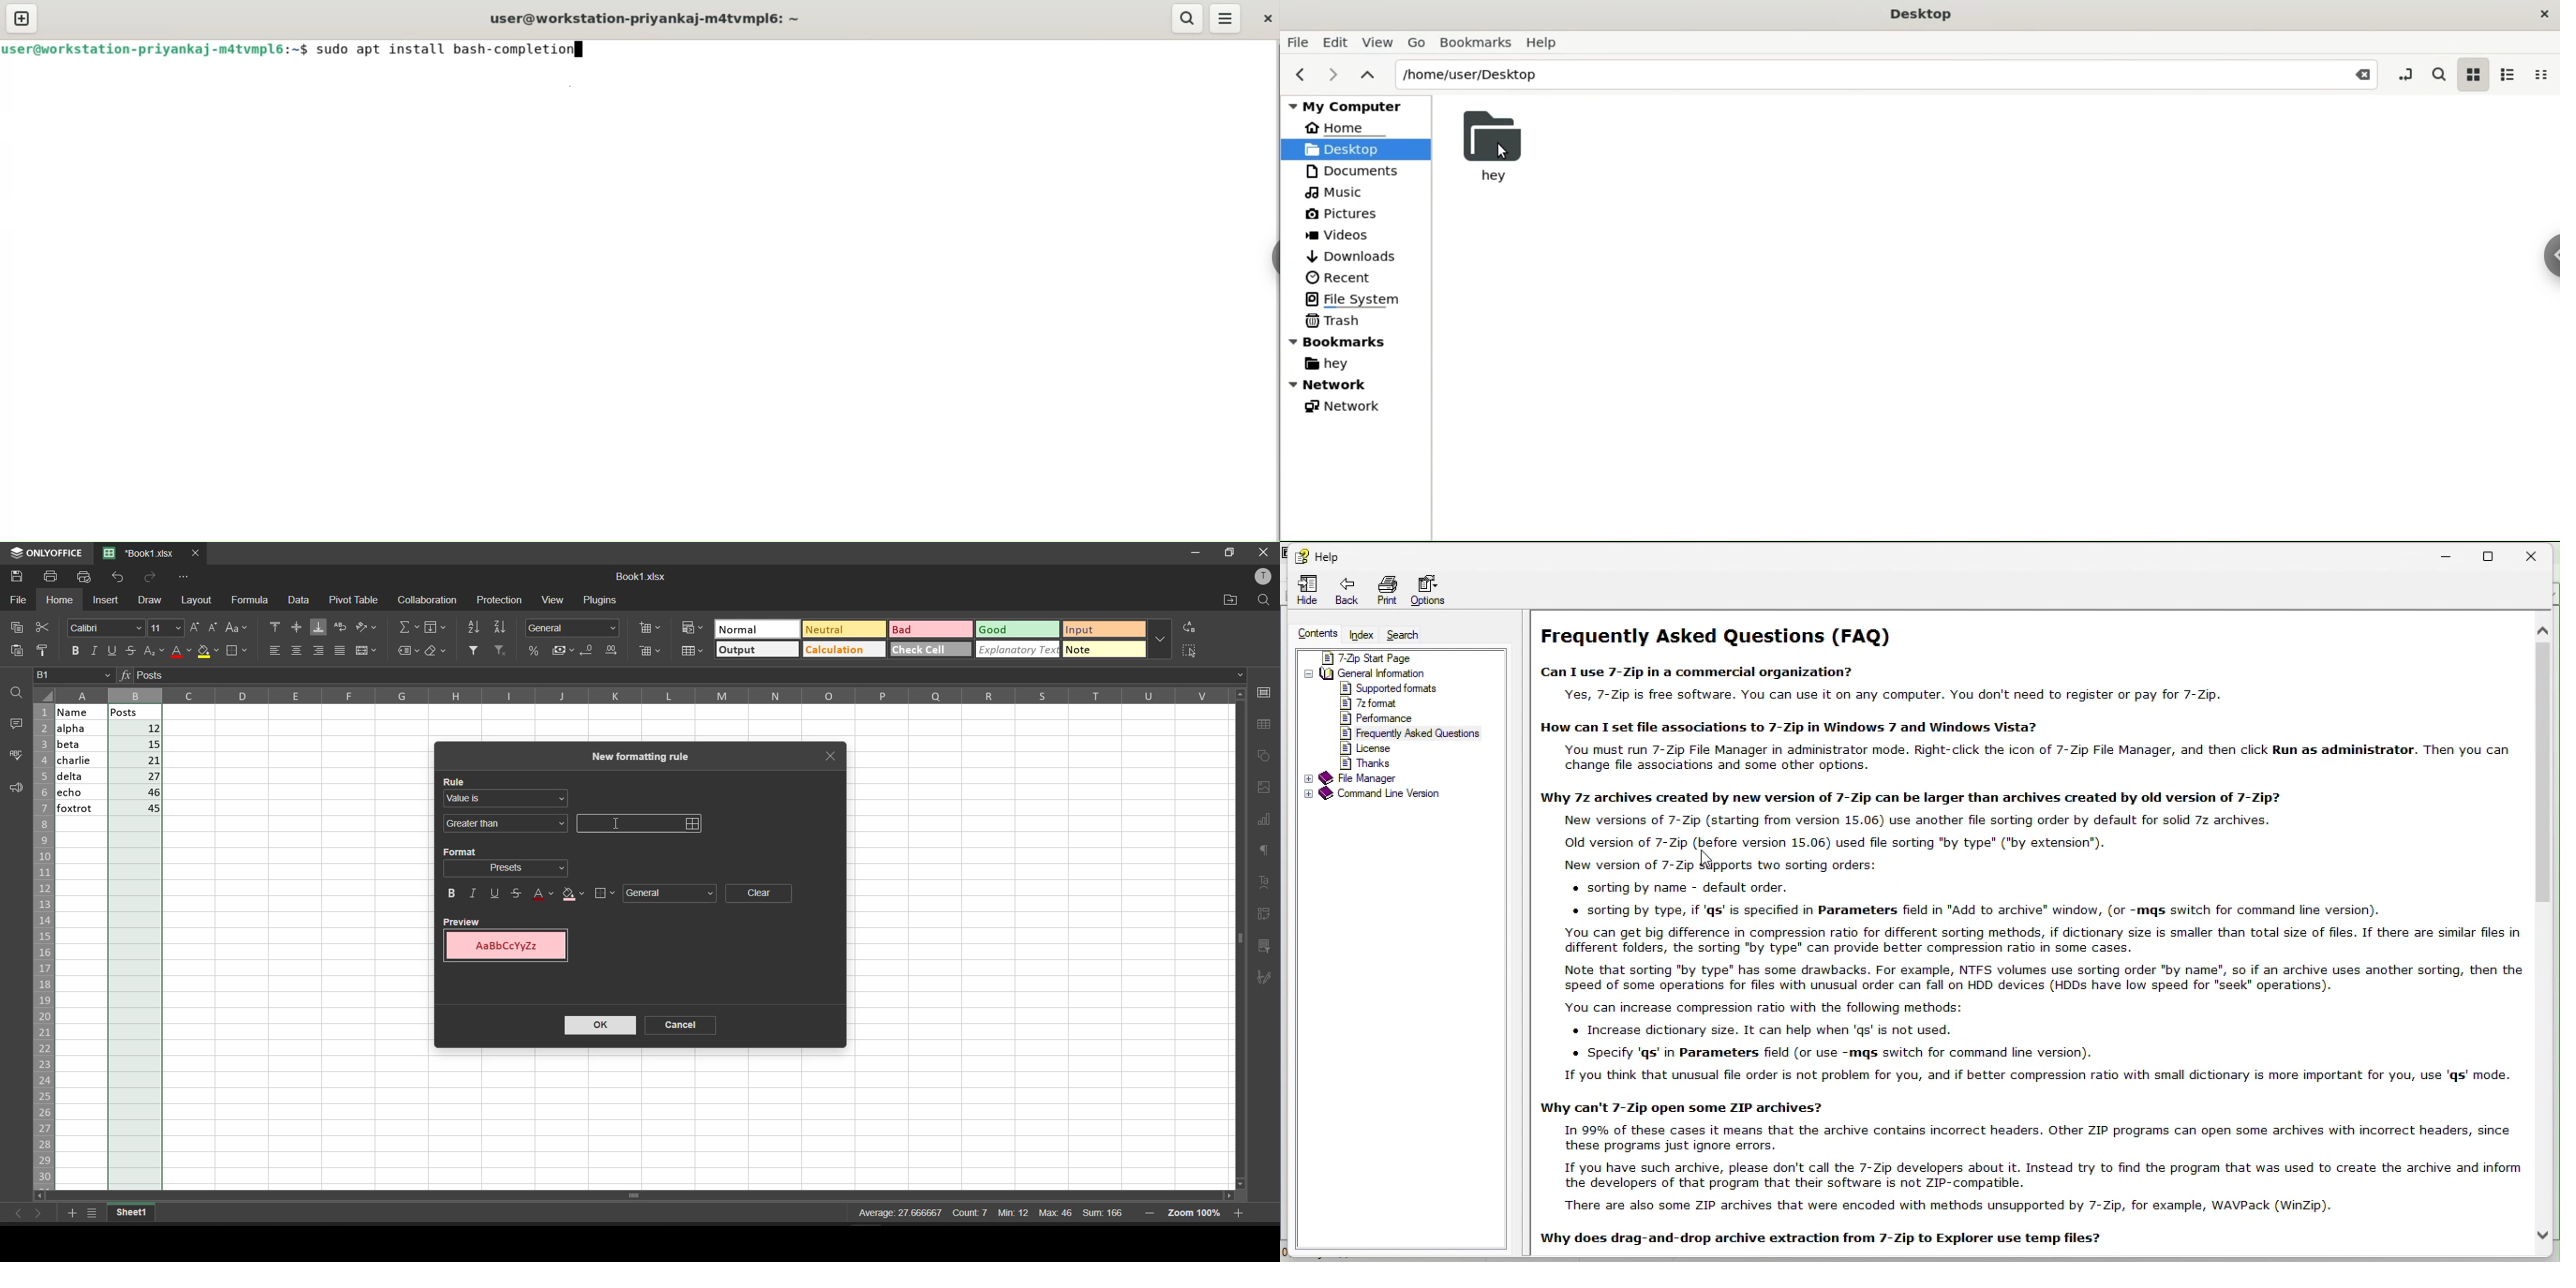  Describe the element at coordinates (1197, 552) in the screenshot. I see `minimize` at that location.